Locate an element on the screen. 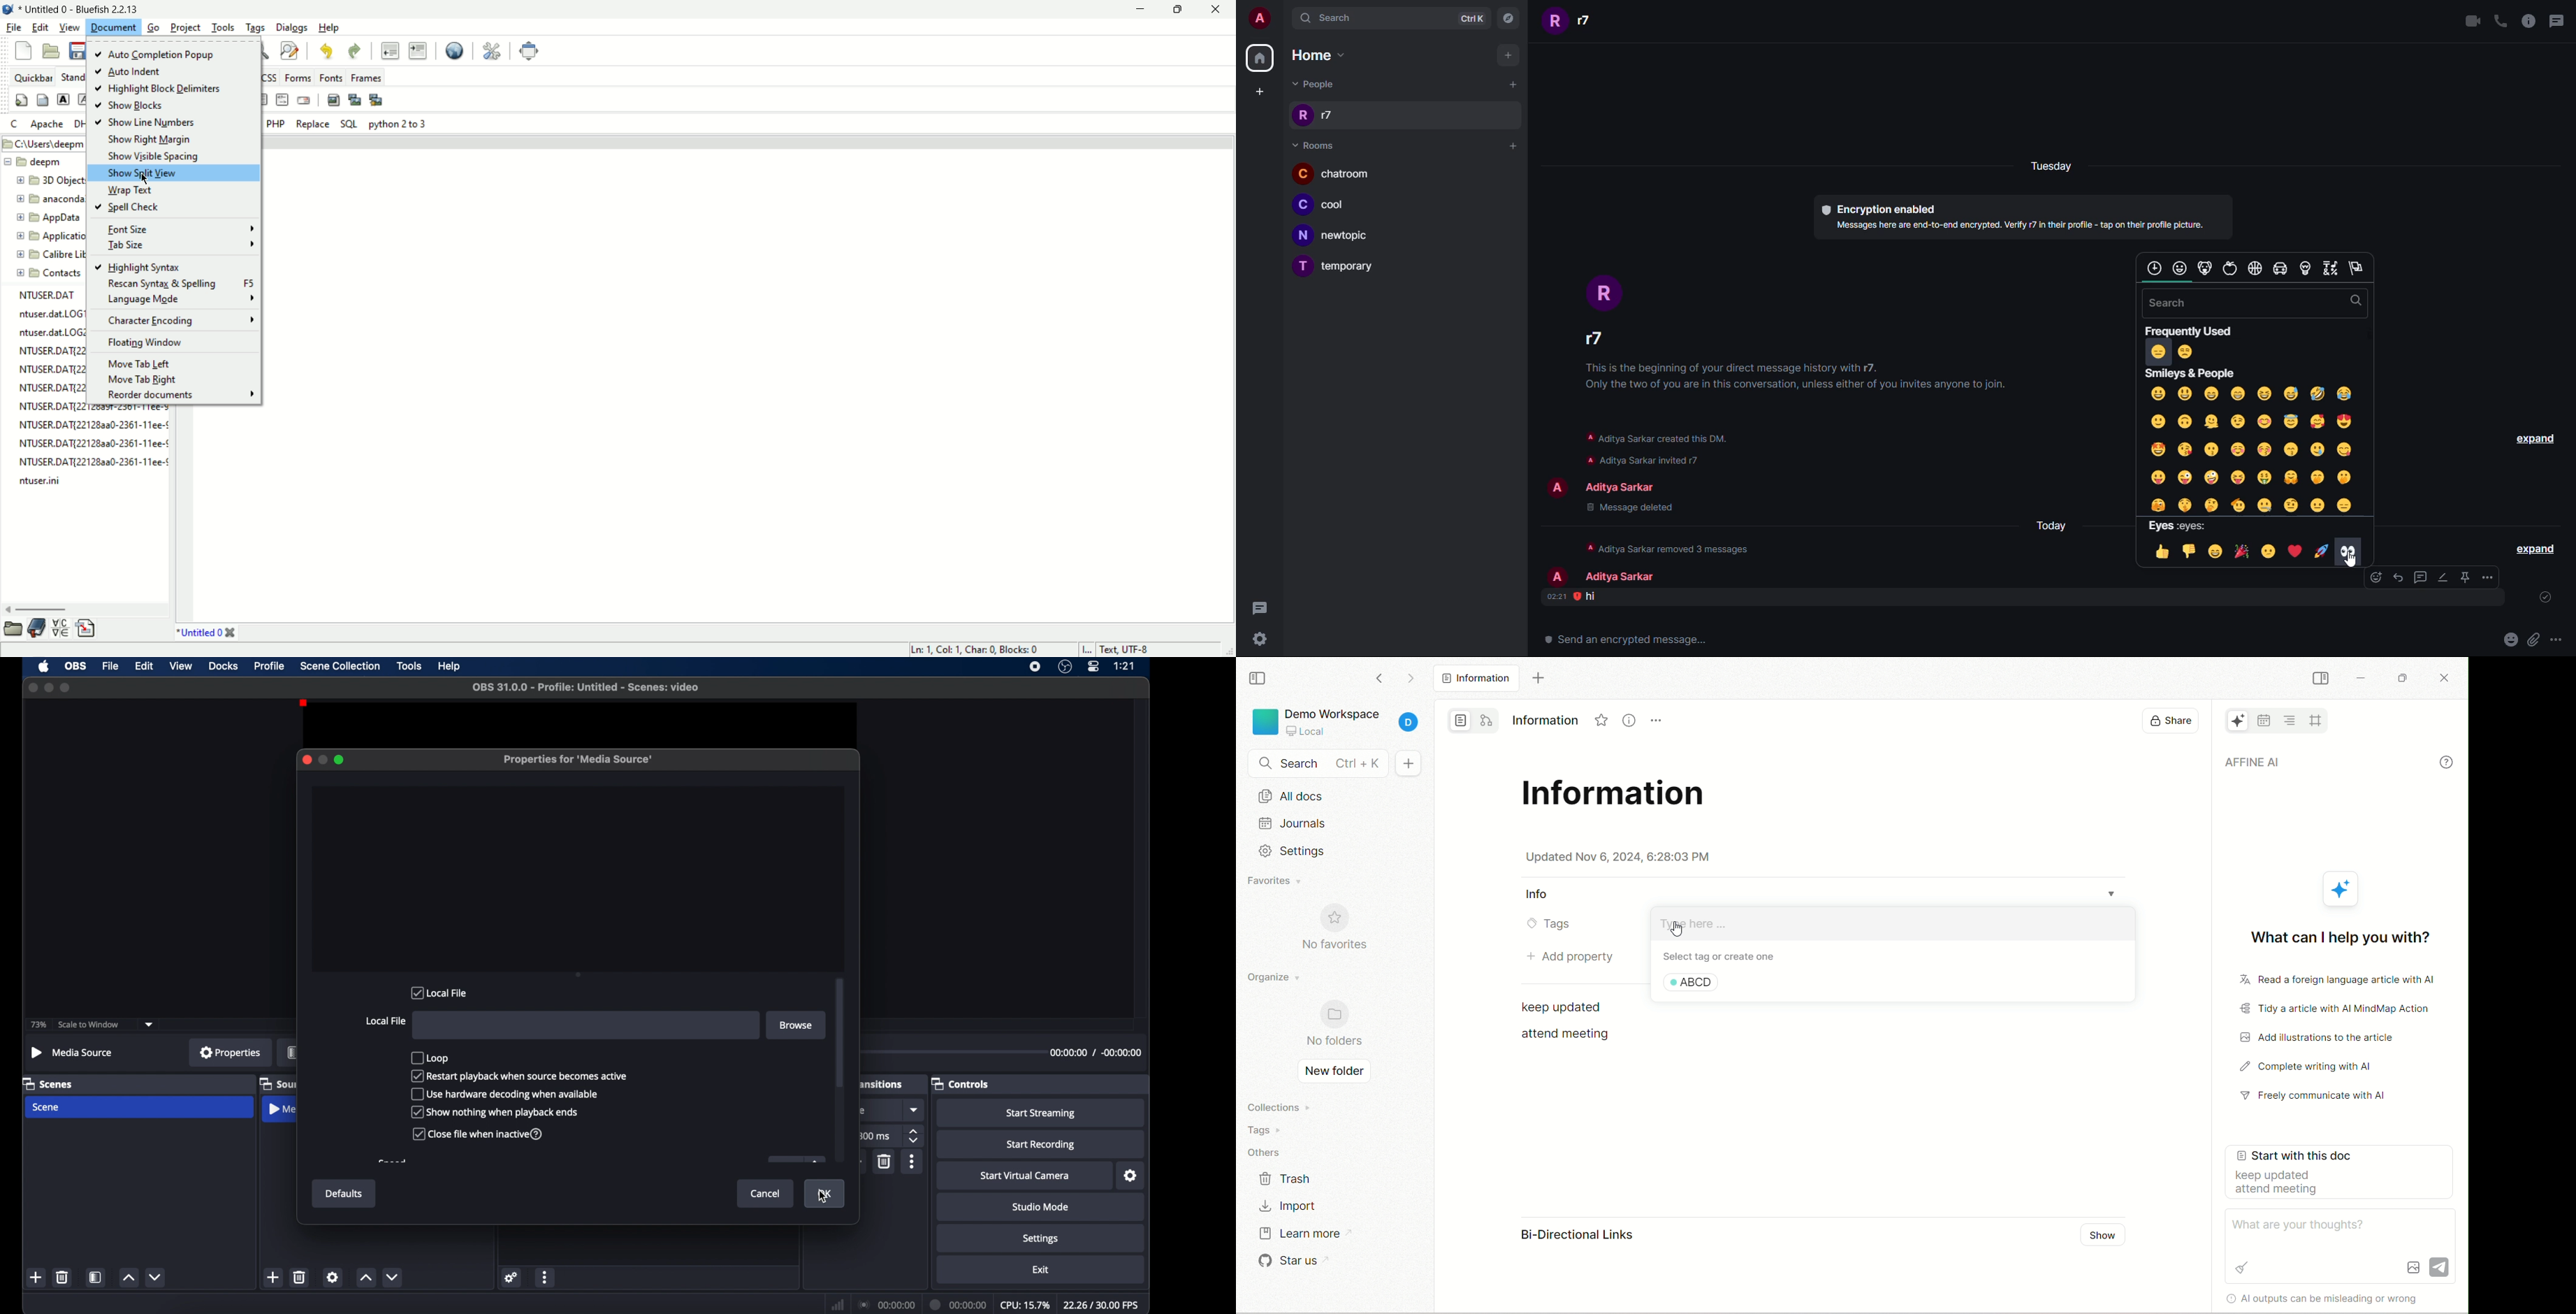 The width and height of the screenshot is (2576, 1316). unindent is located at coordinates (391, 52).